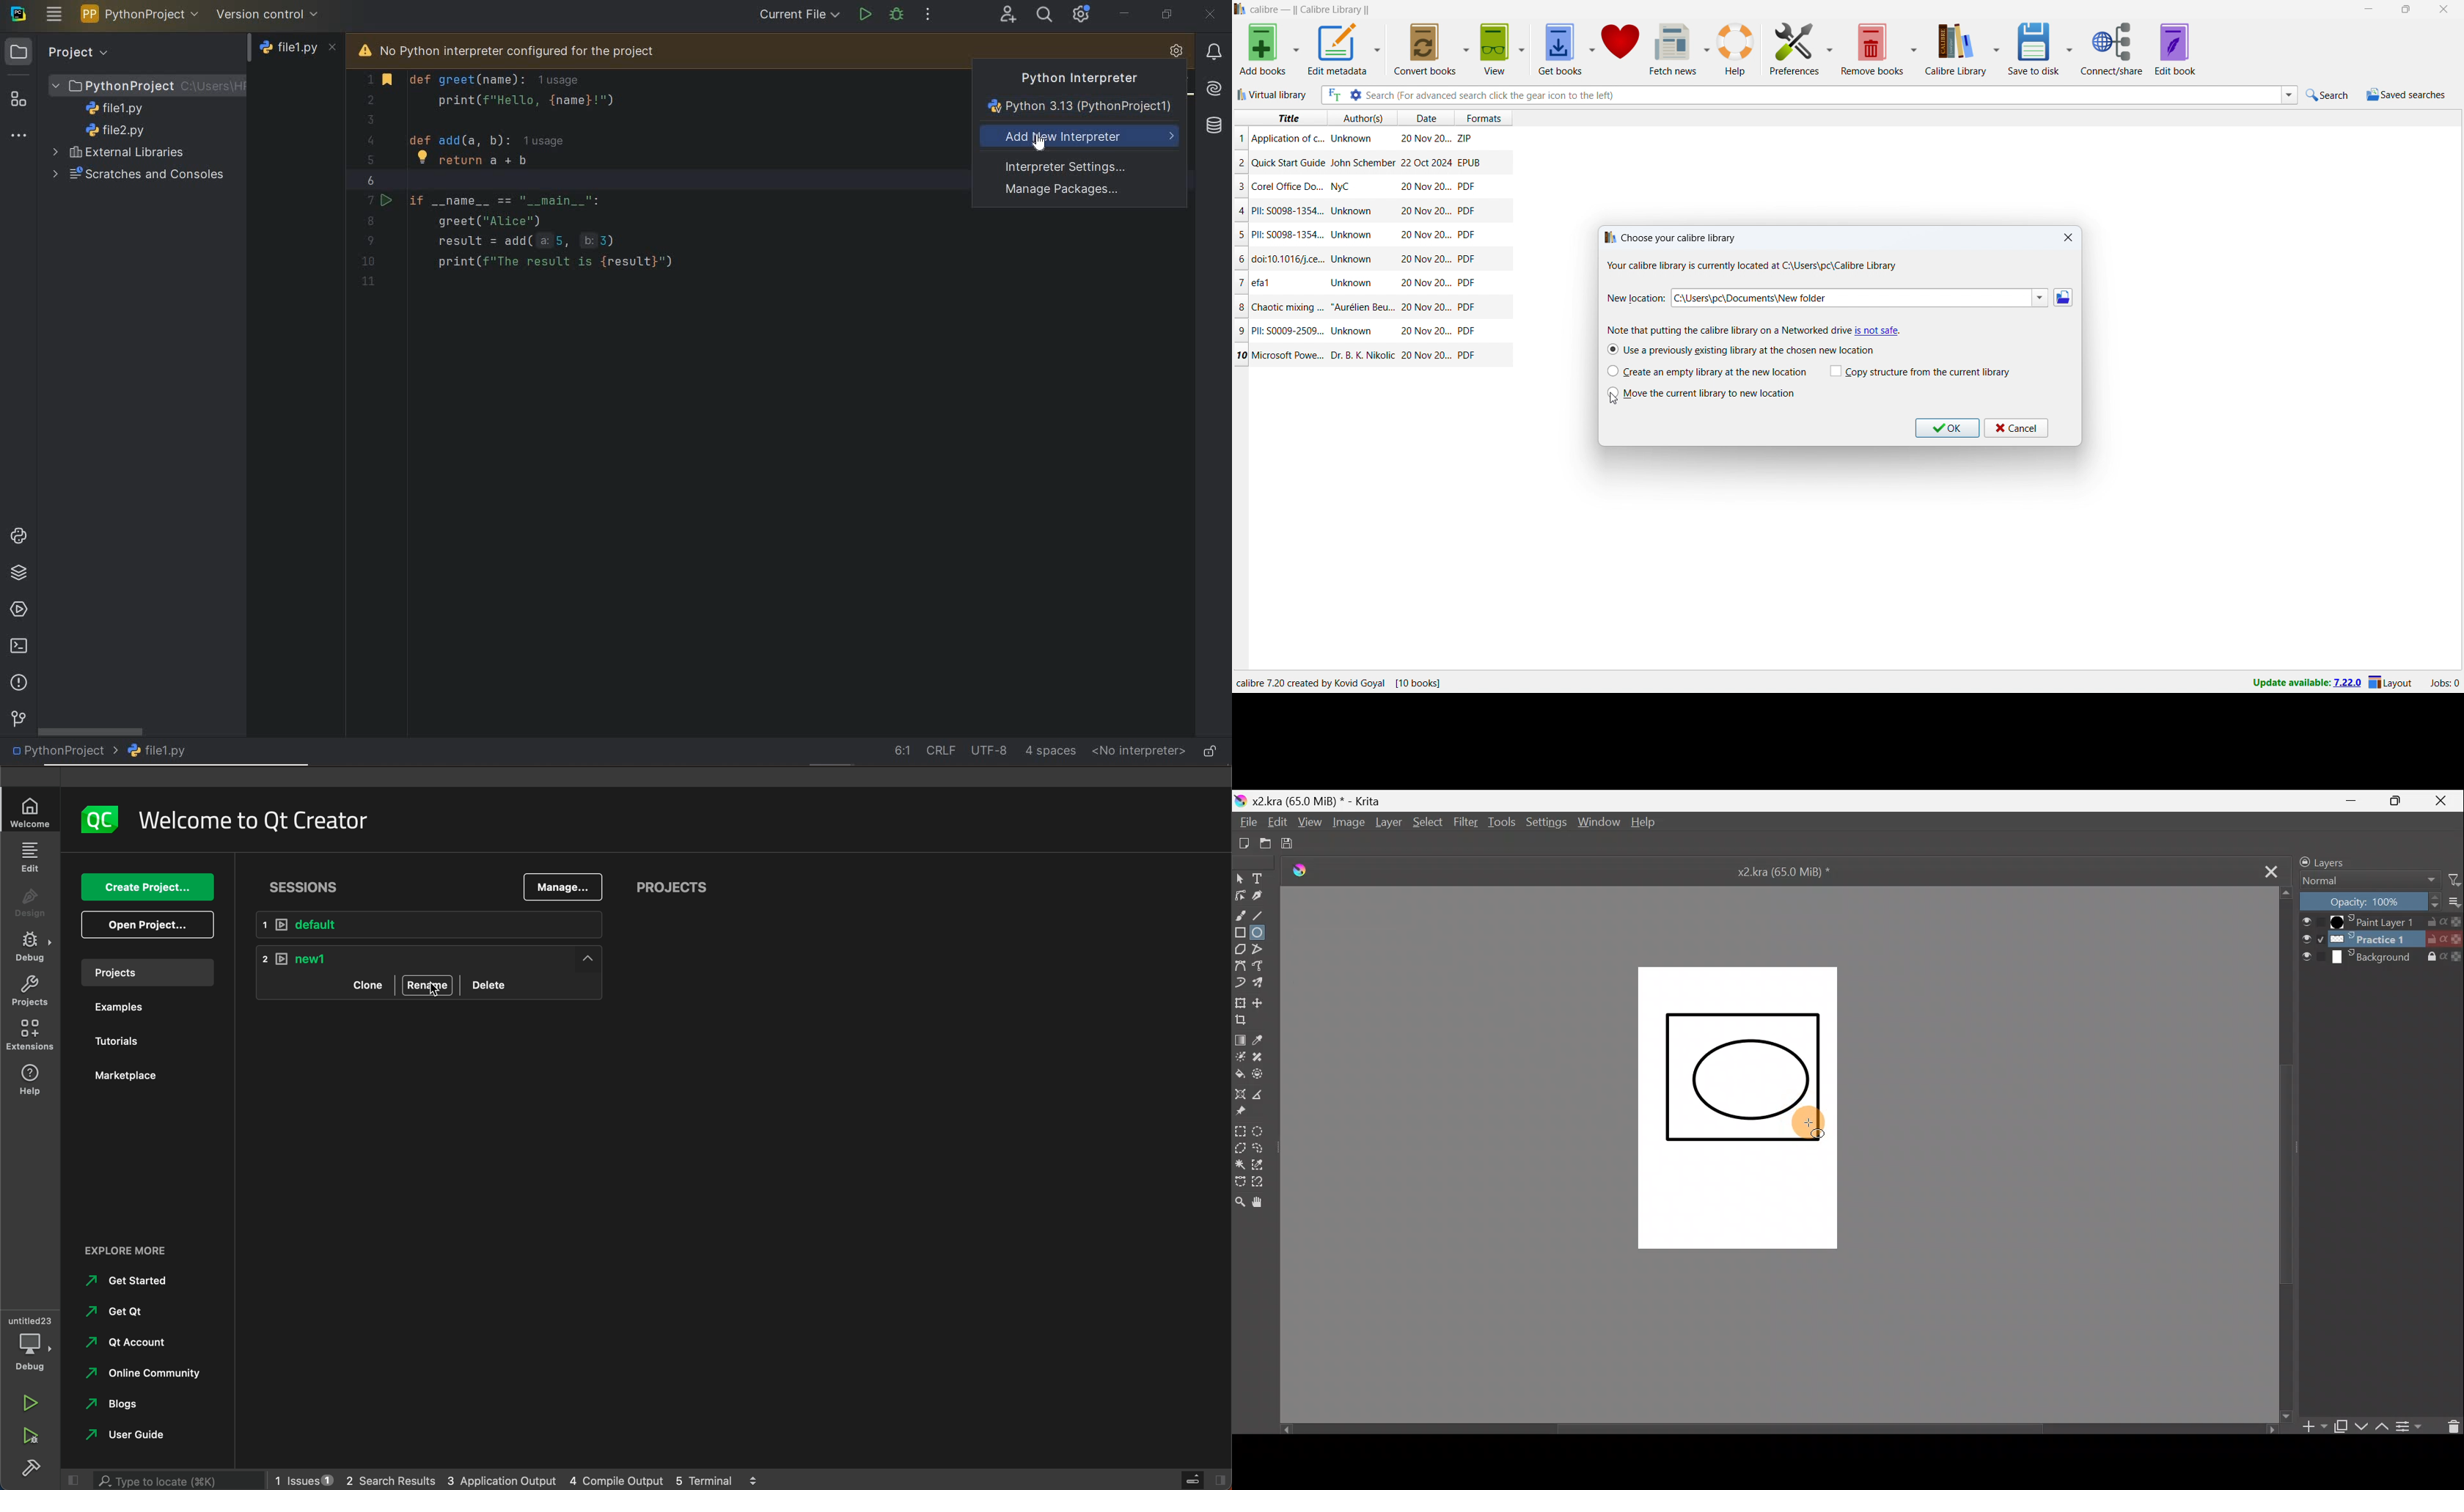 This screenshot has height=1512, width=2464. What do you see at coordinates (1812, 1125) in the screenshot?
I see `Cursor` at bounding box center [1812, 1125].